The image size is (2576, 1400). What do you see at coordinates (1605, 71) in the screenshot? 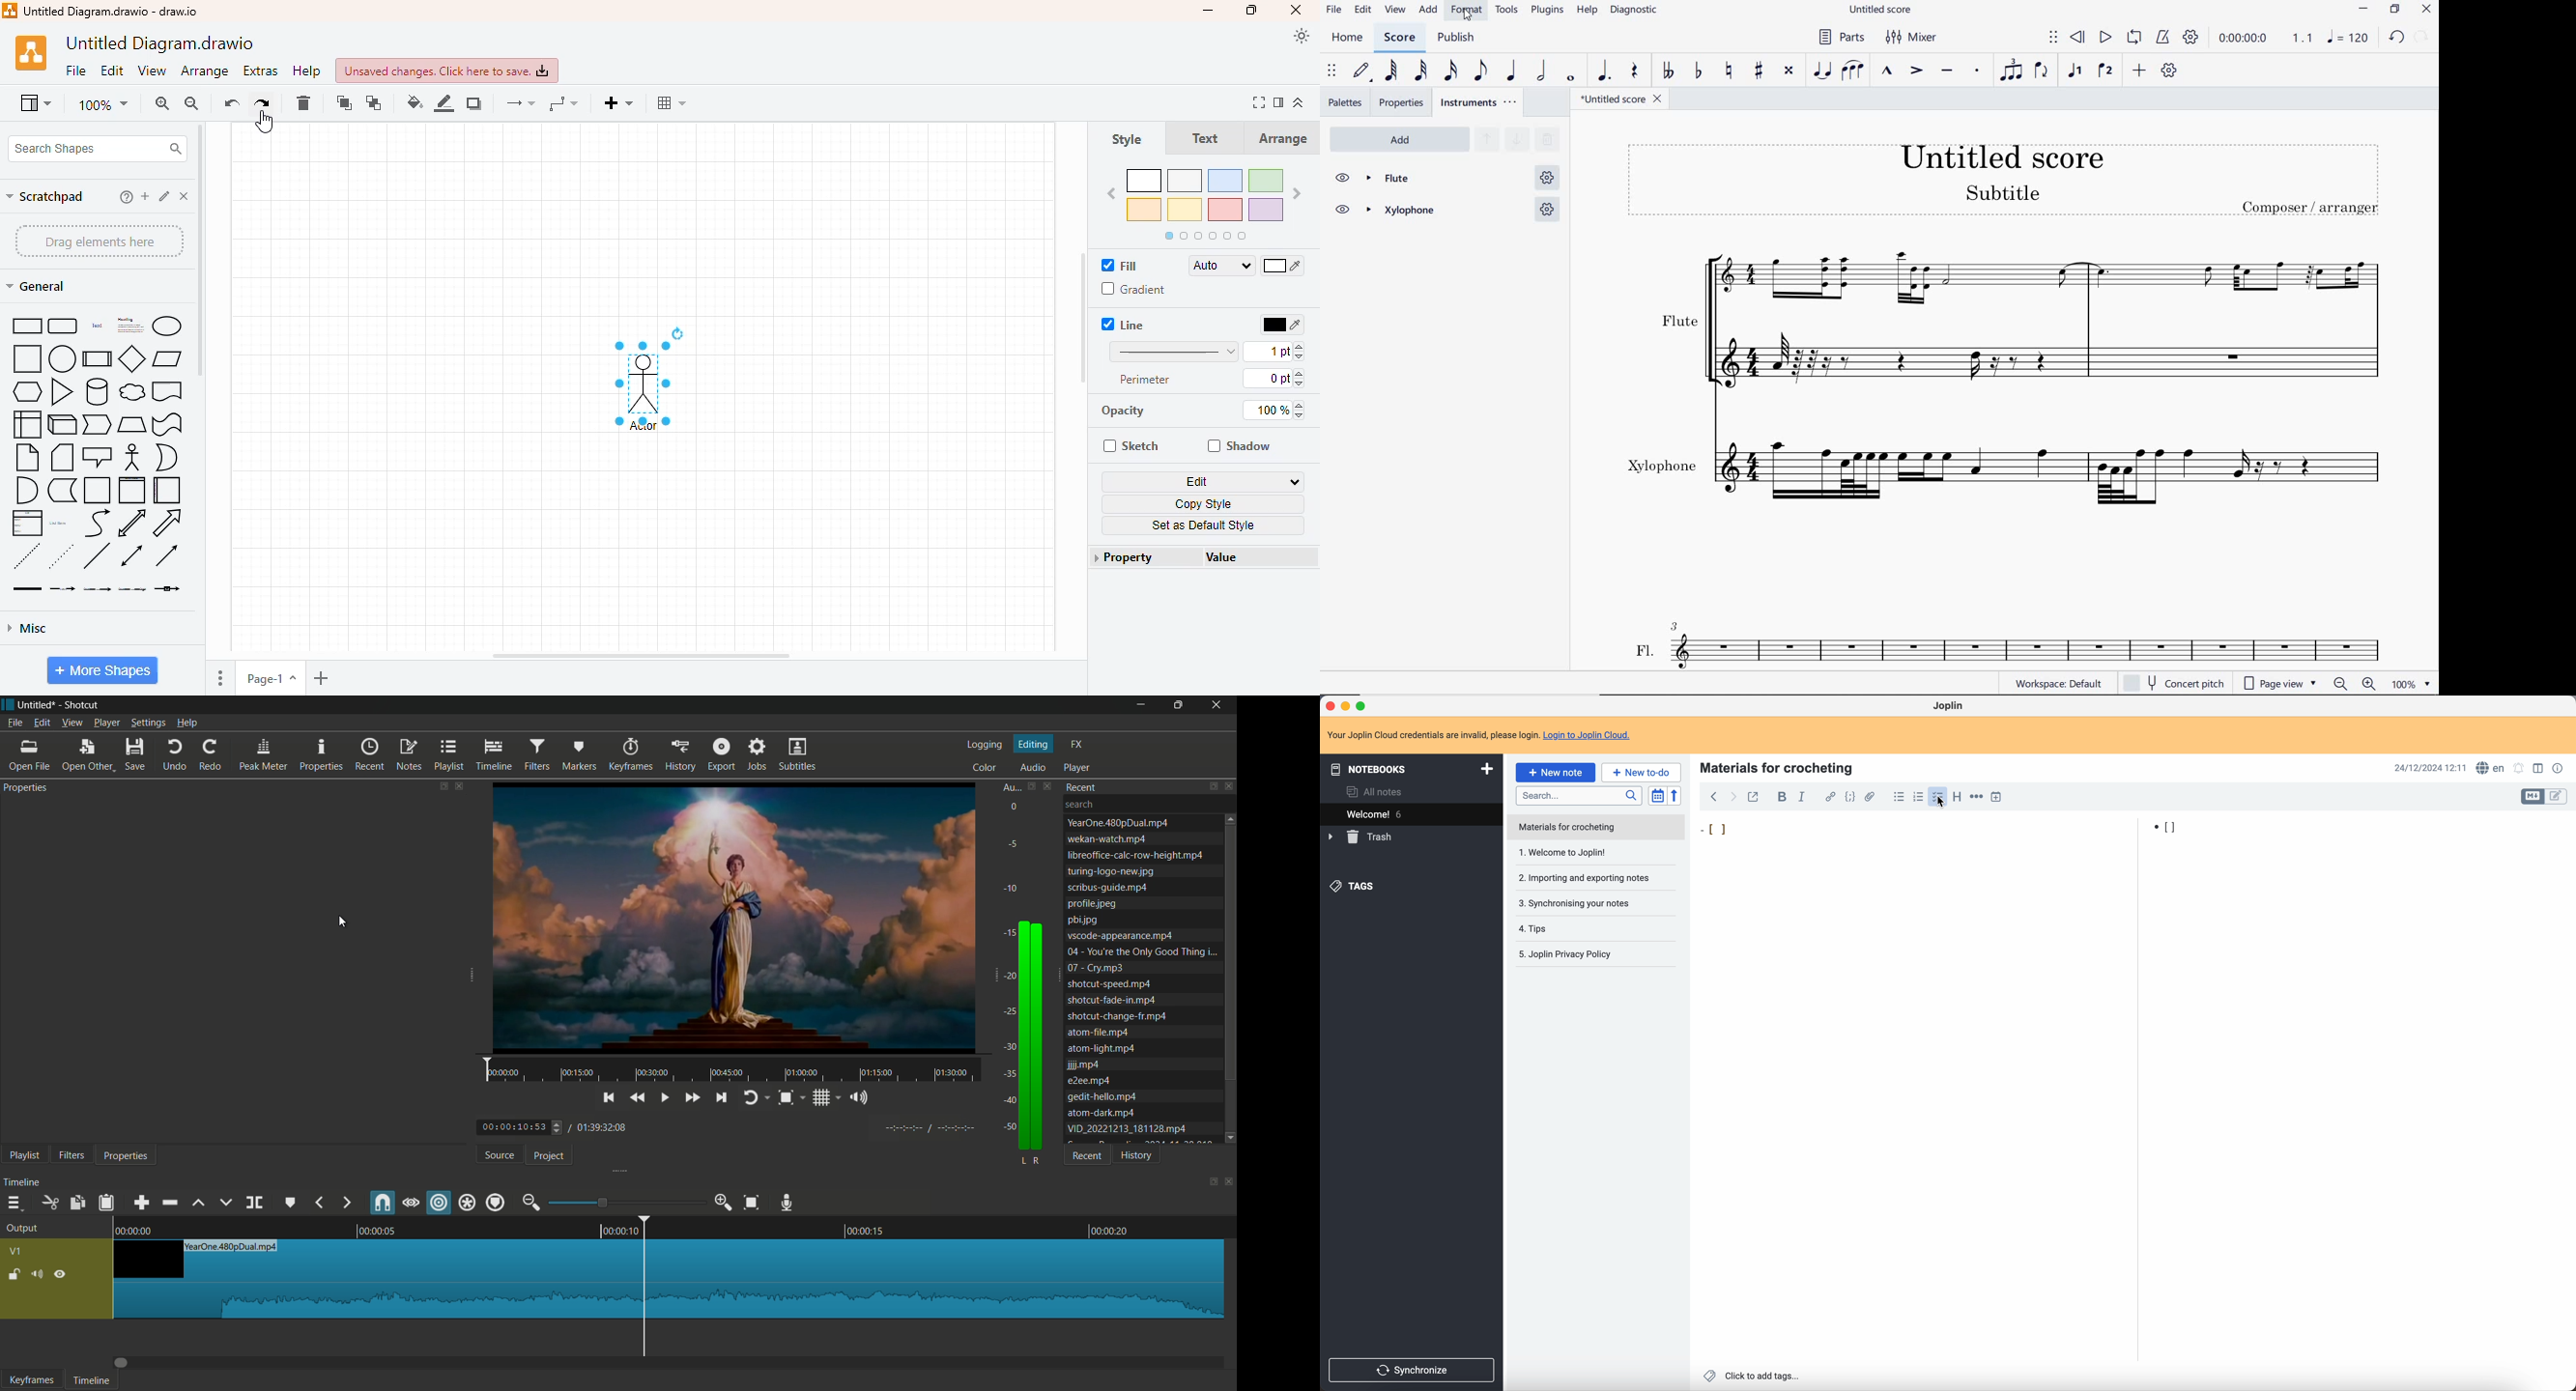
I see `AUGMENTATION DOT` at bounding box center [1605, 71].